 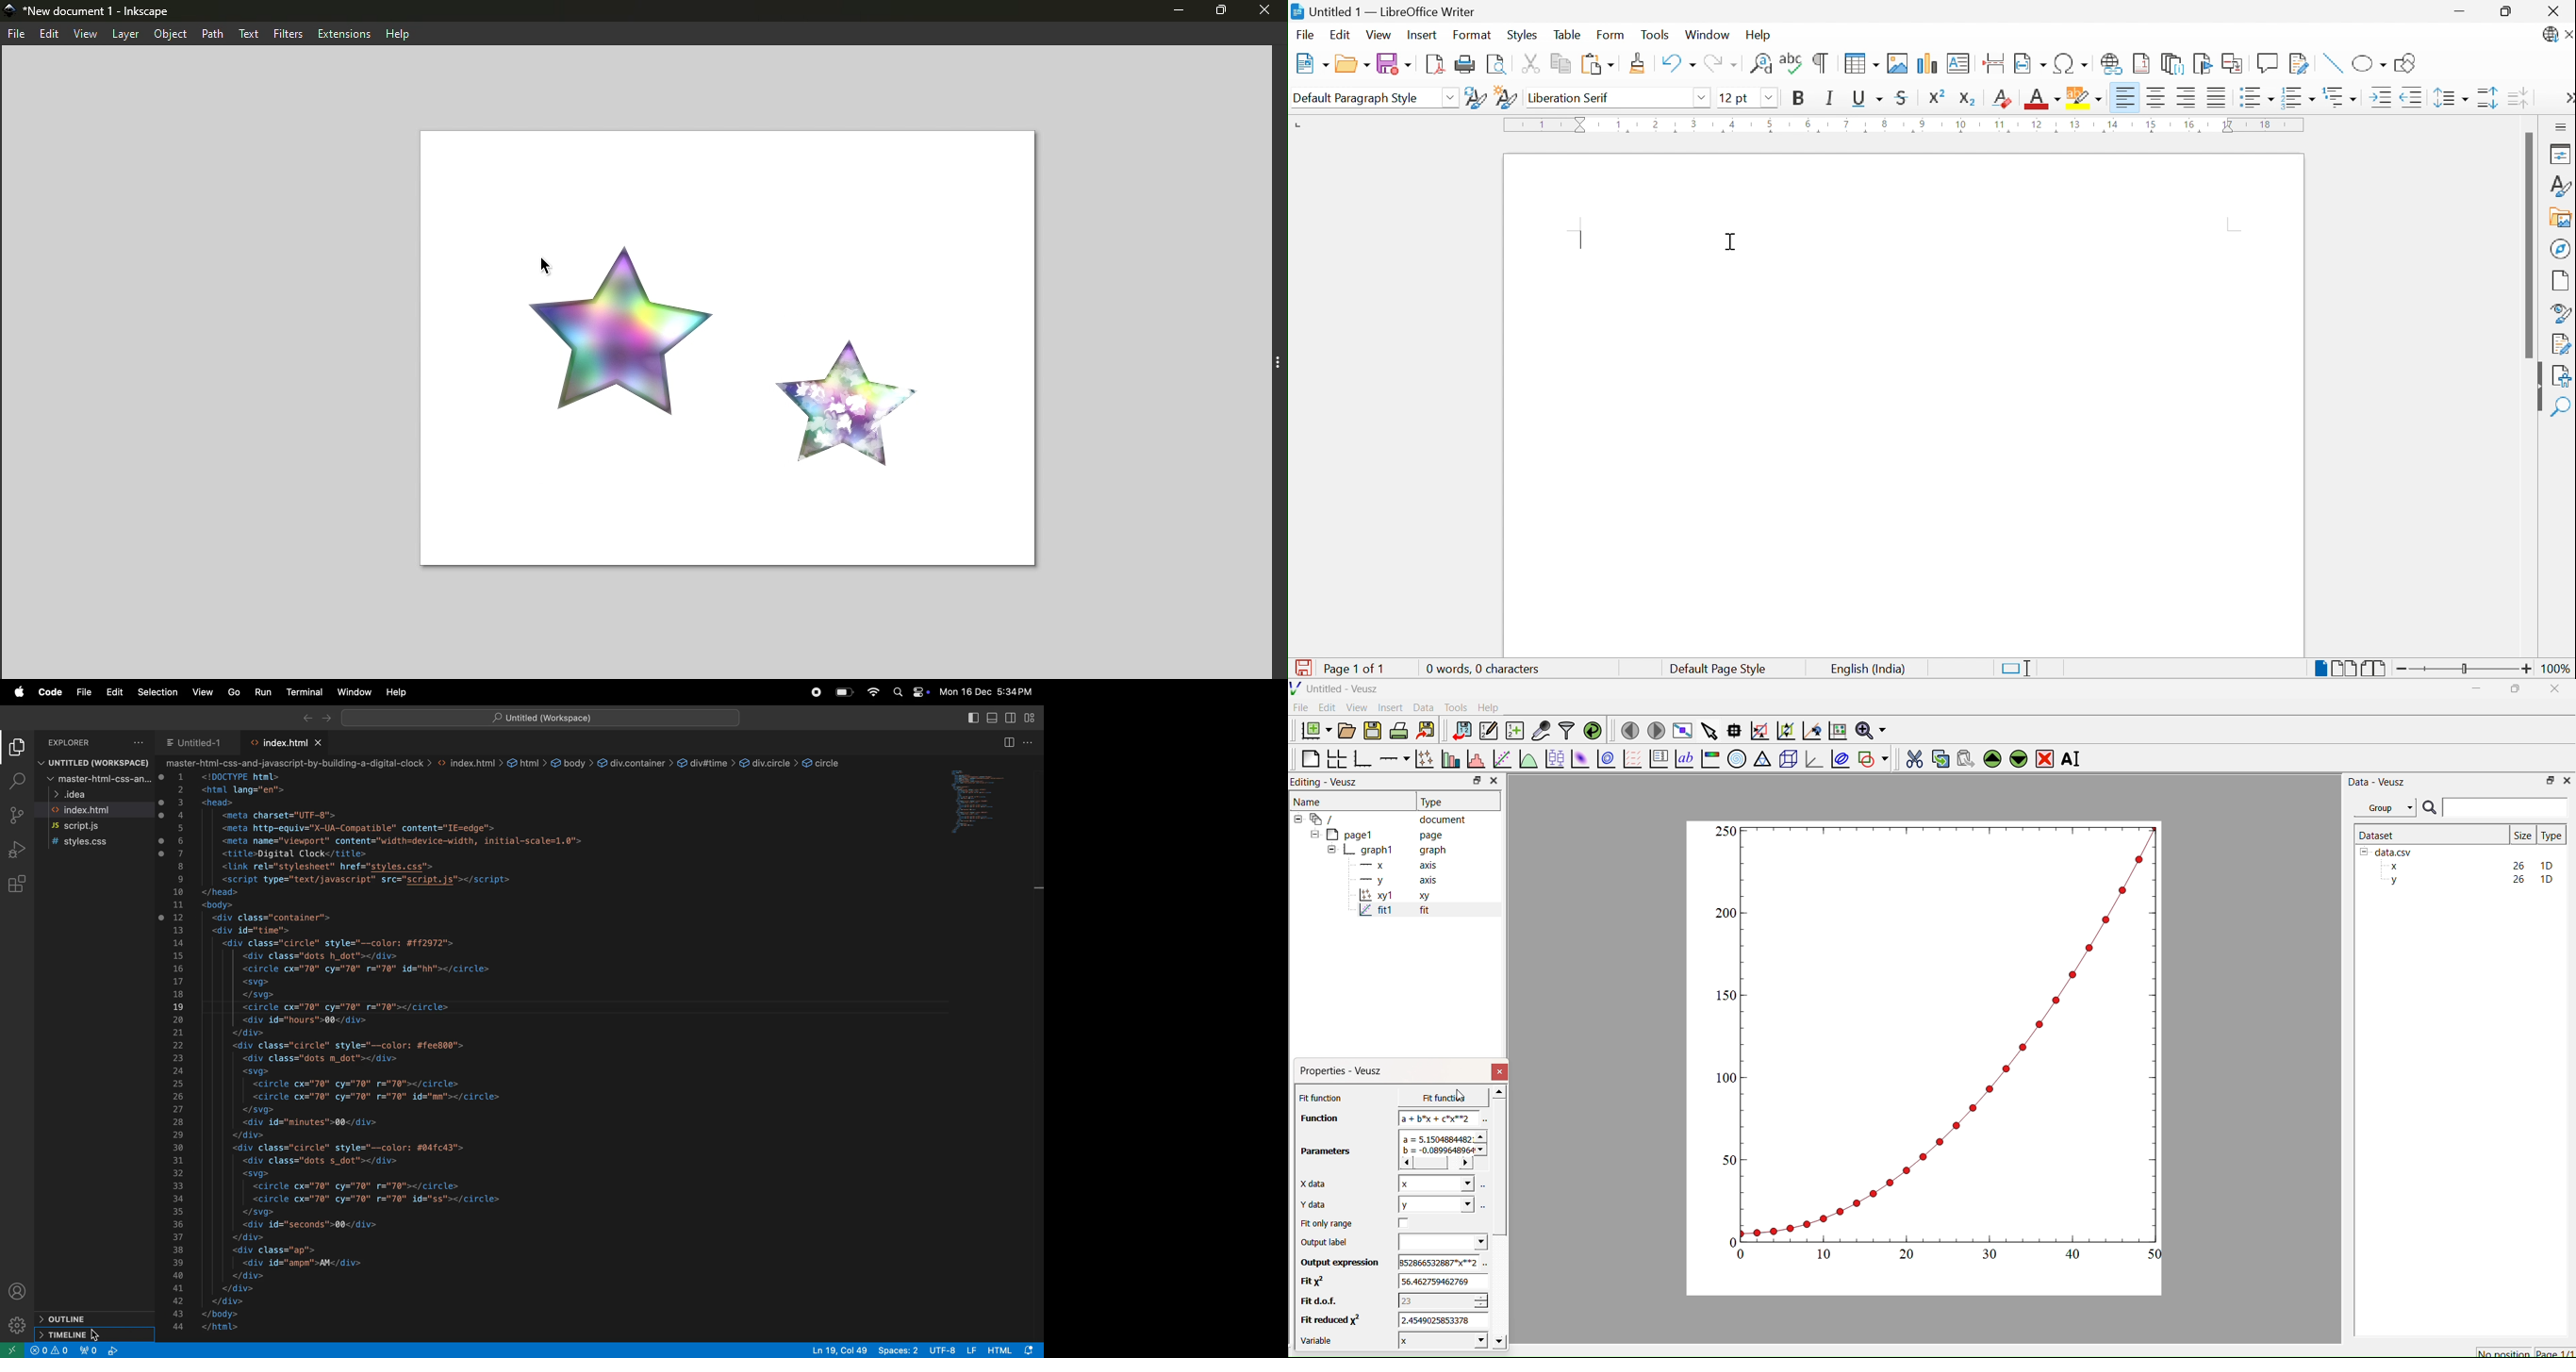 What do you see at coordinates (1327, 1152) in the screenshot?
I see `Parameters` at bounding box center [1327, 1152].